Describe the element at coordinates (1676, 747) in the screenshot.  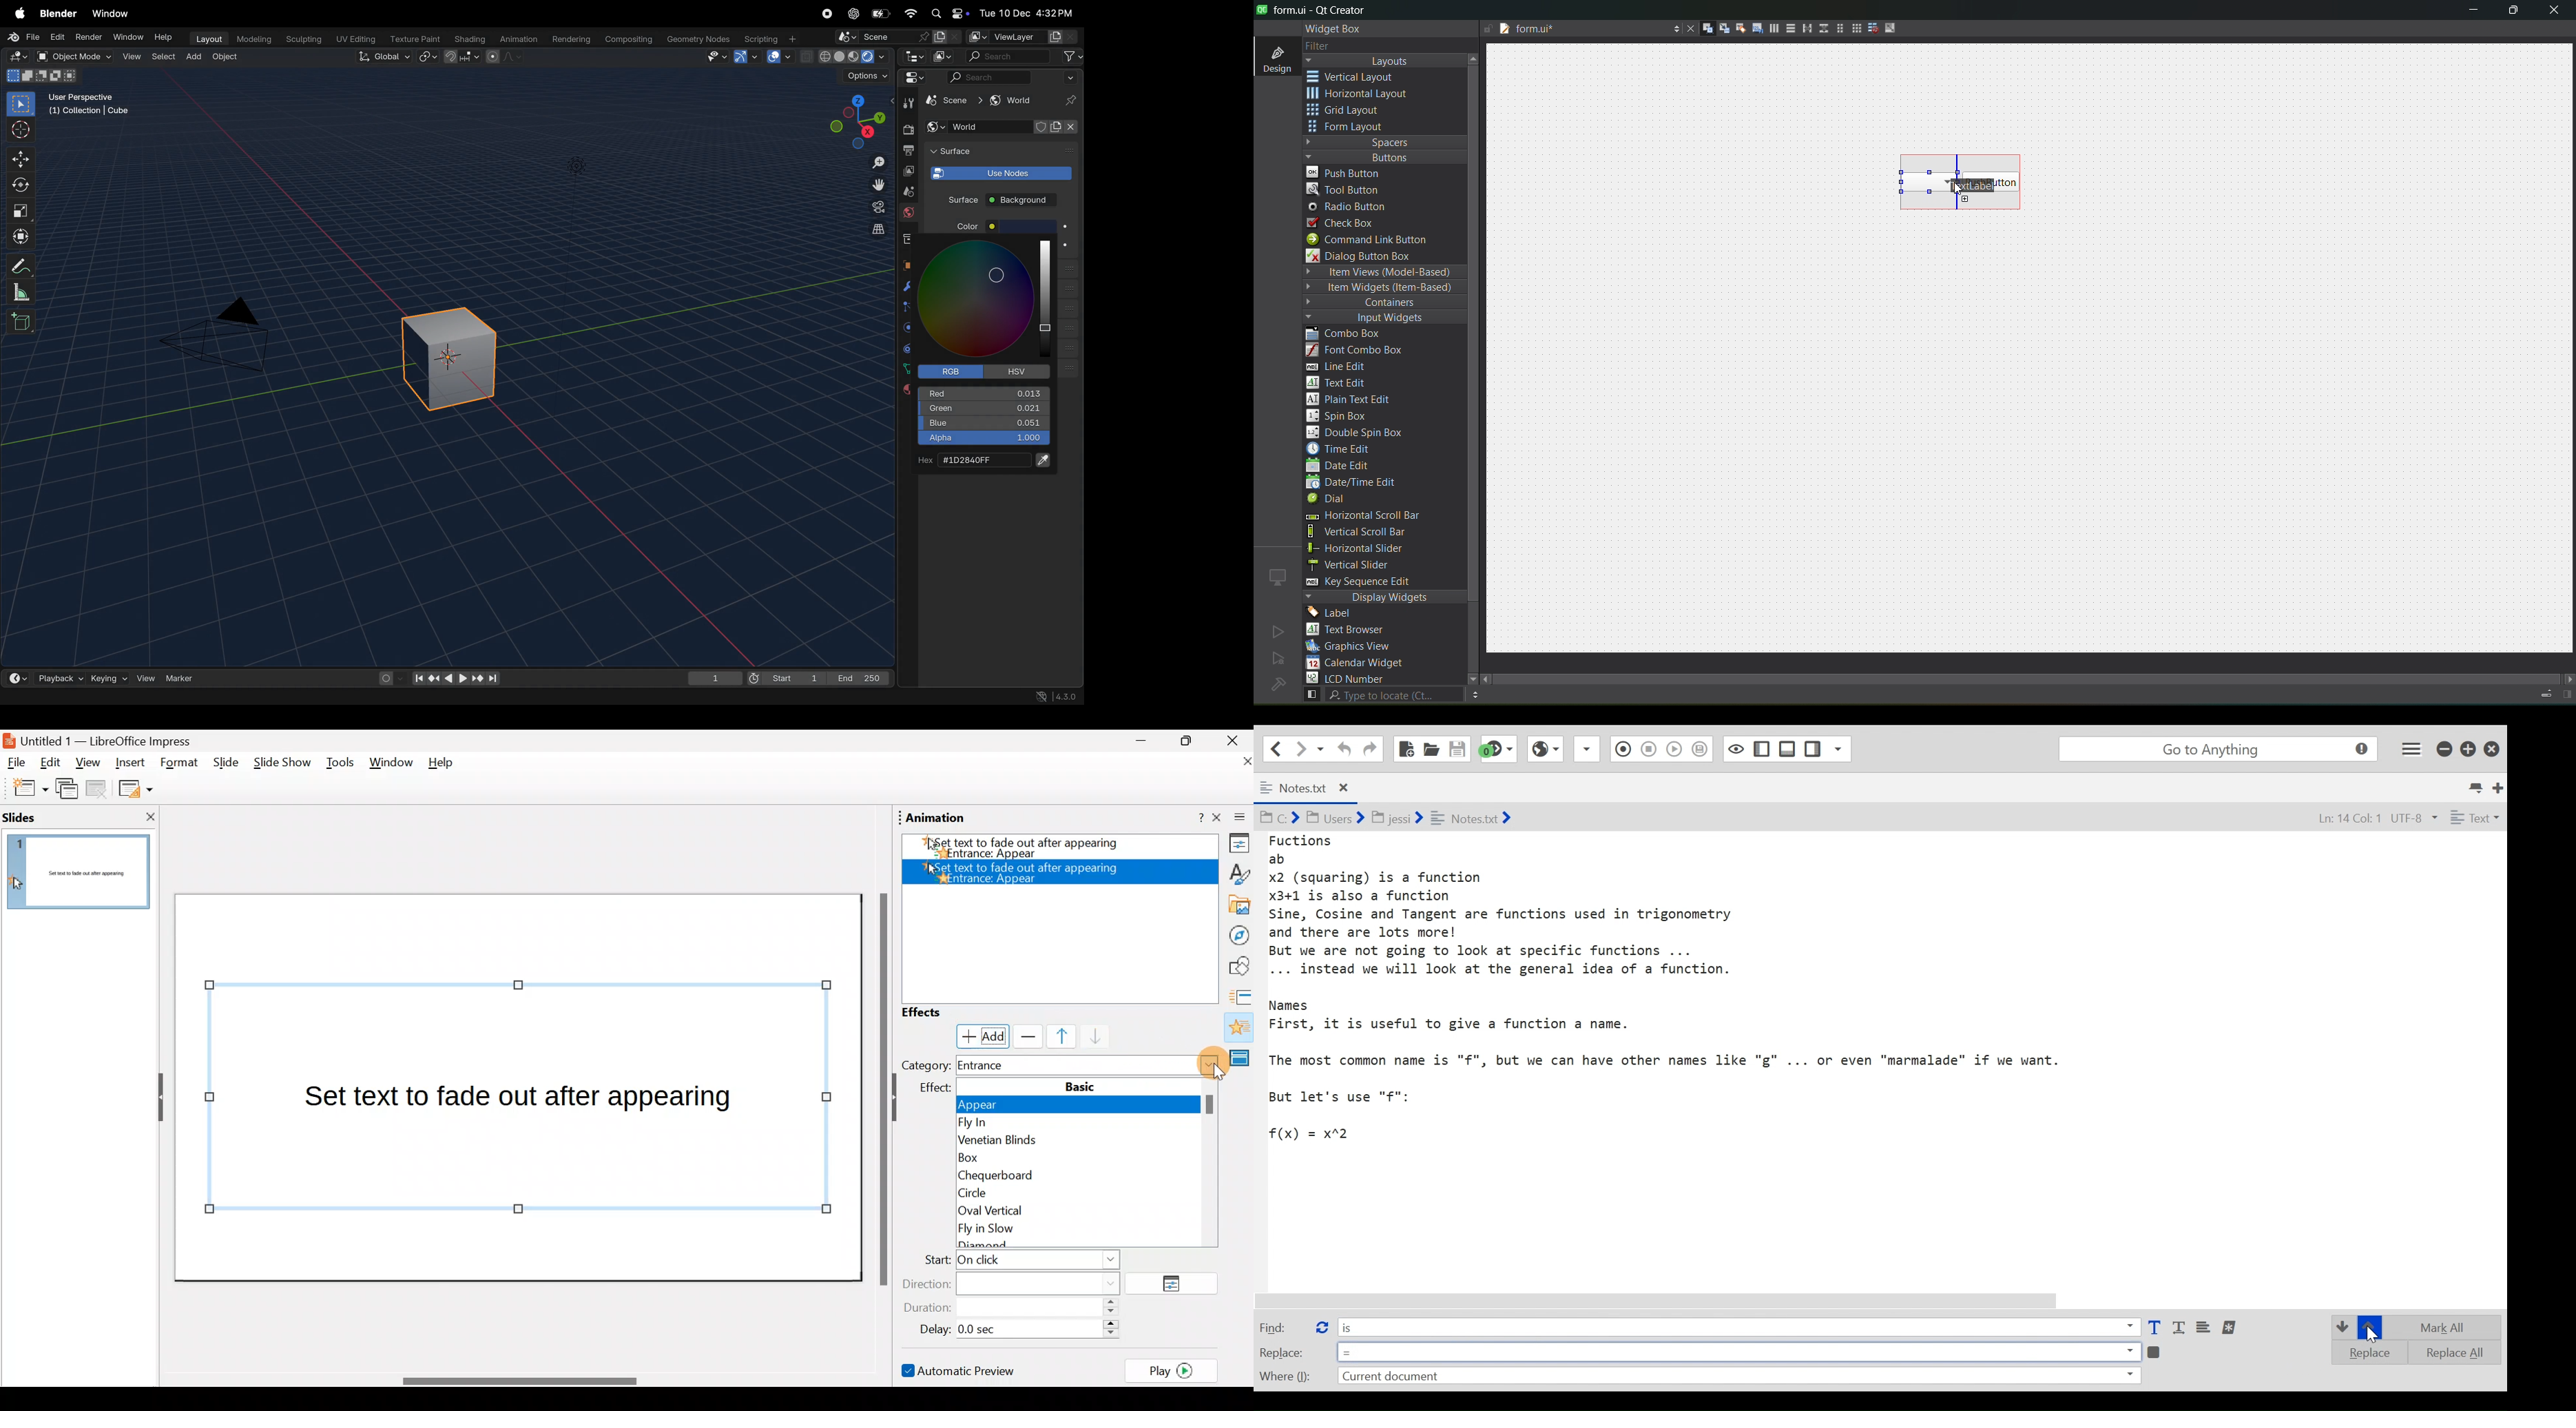
I see `Save Macro to Toolbox as Superscript` at that location.